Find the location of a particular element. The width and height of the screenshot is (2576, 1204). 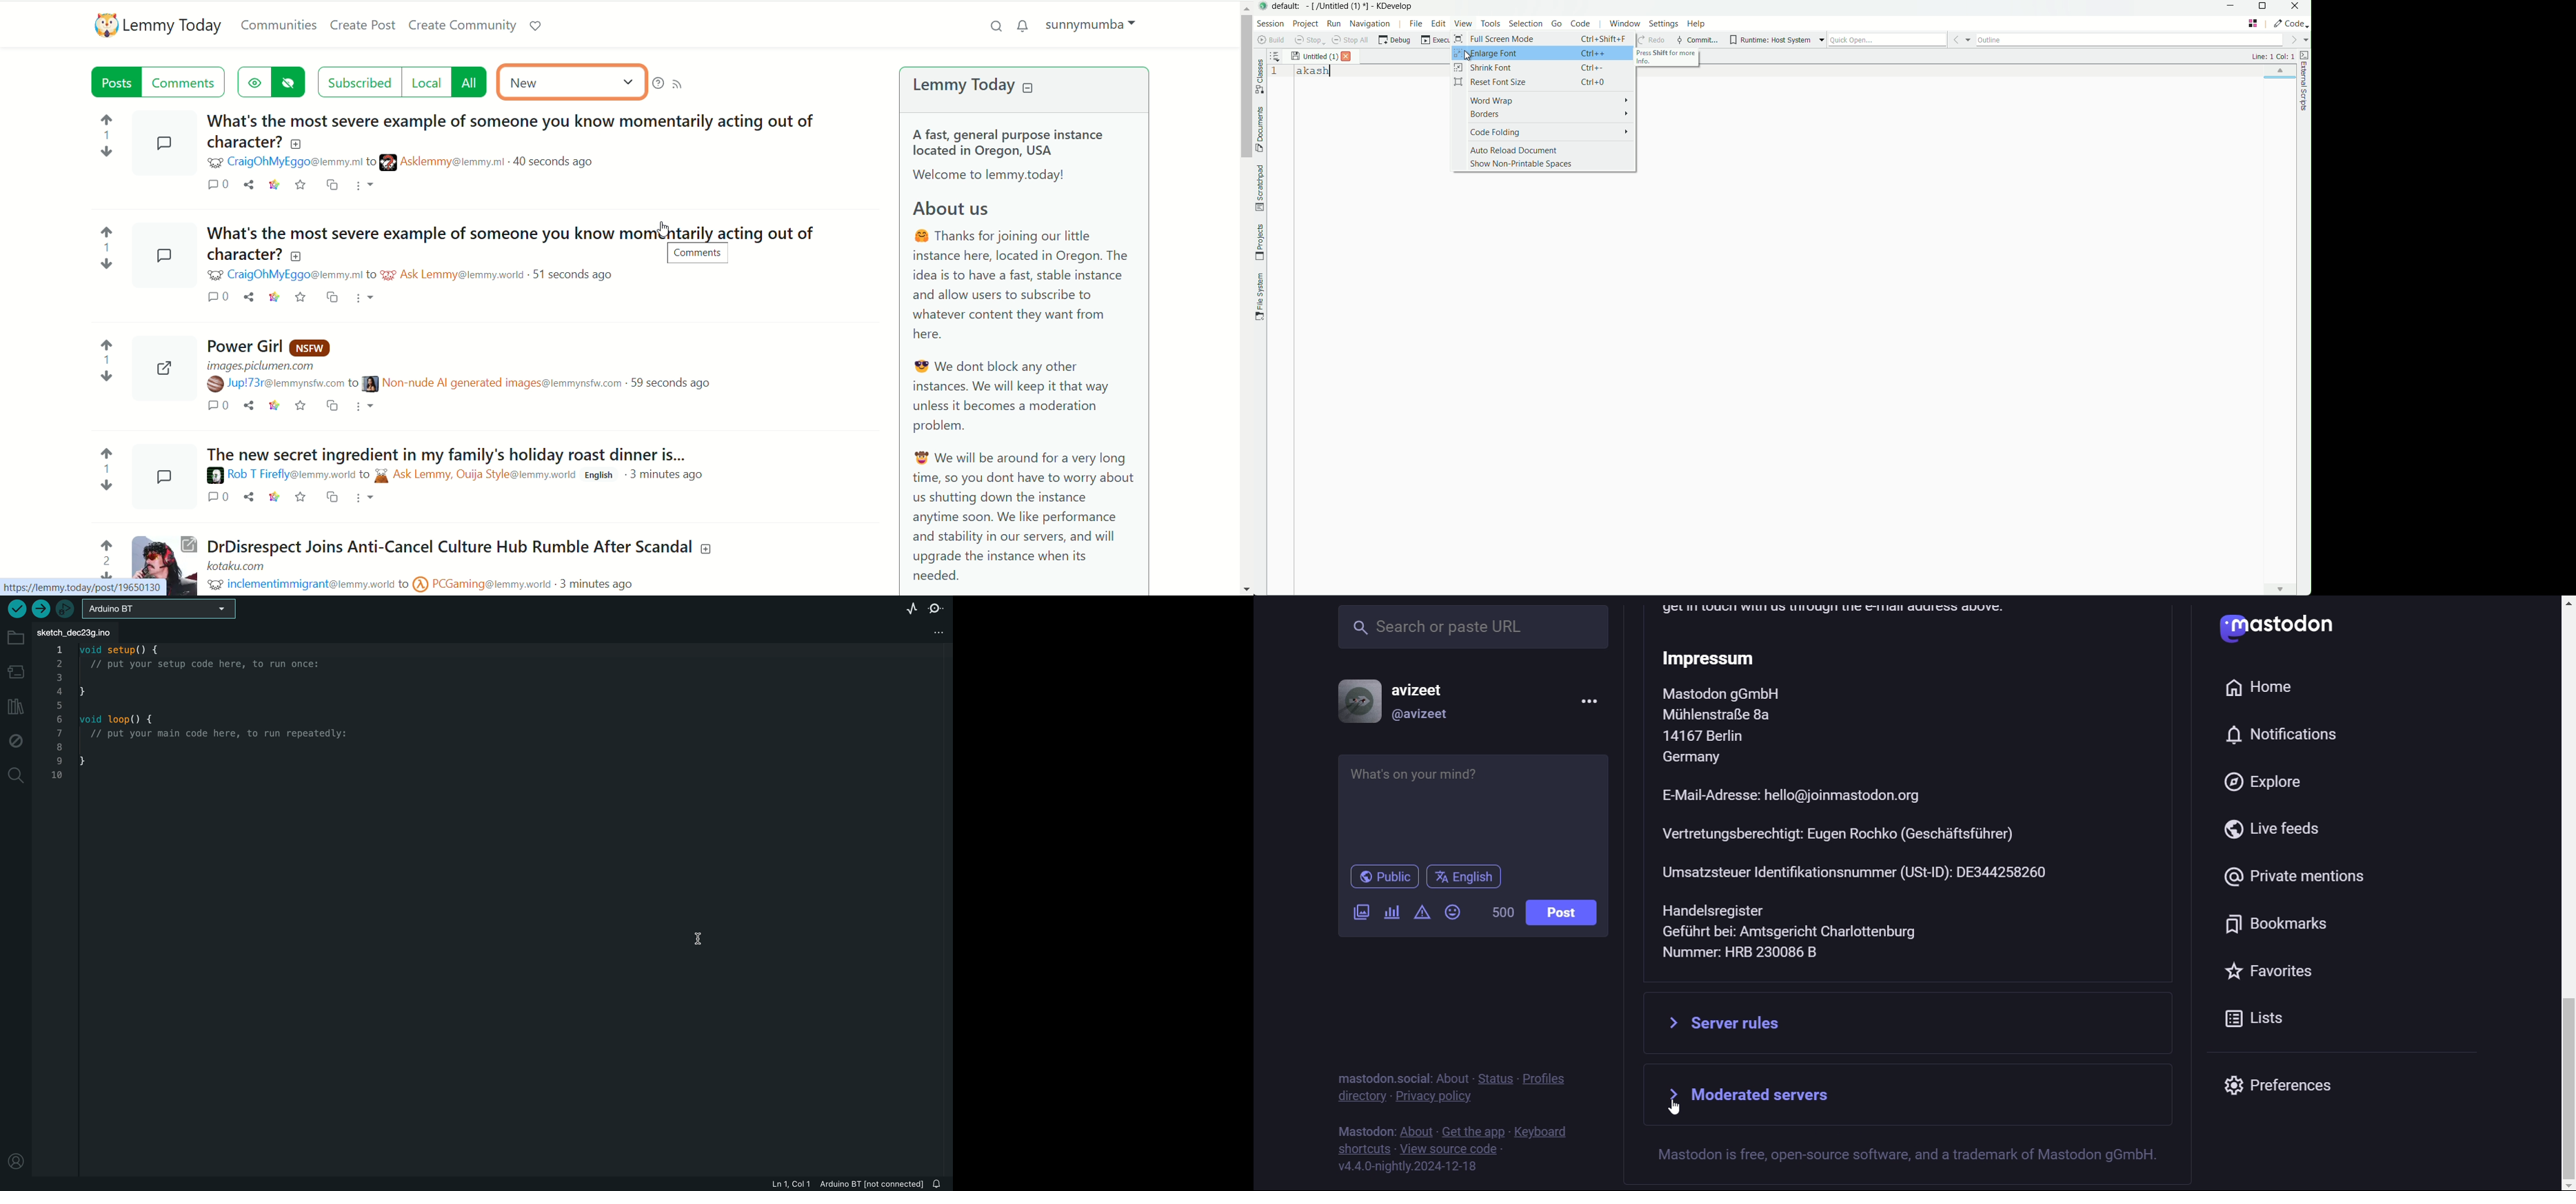

more is located at coordinates (369, 298).